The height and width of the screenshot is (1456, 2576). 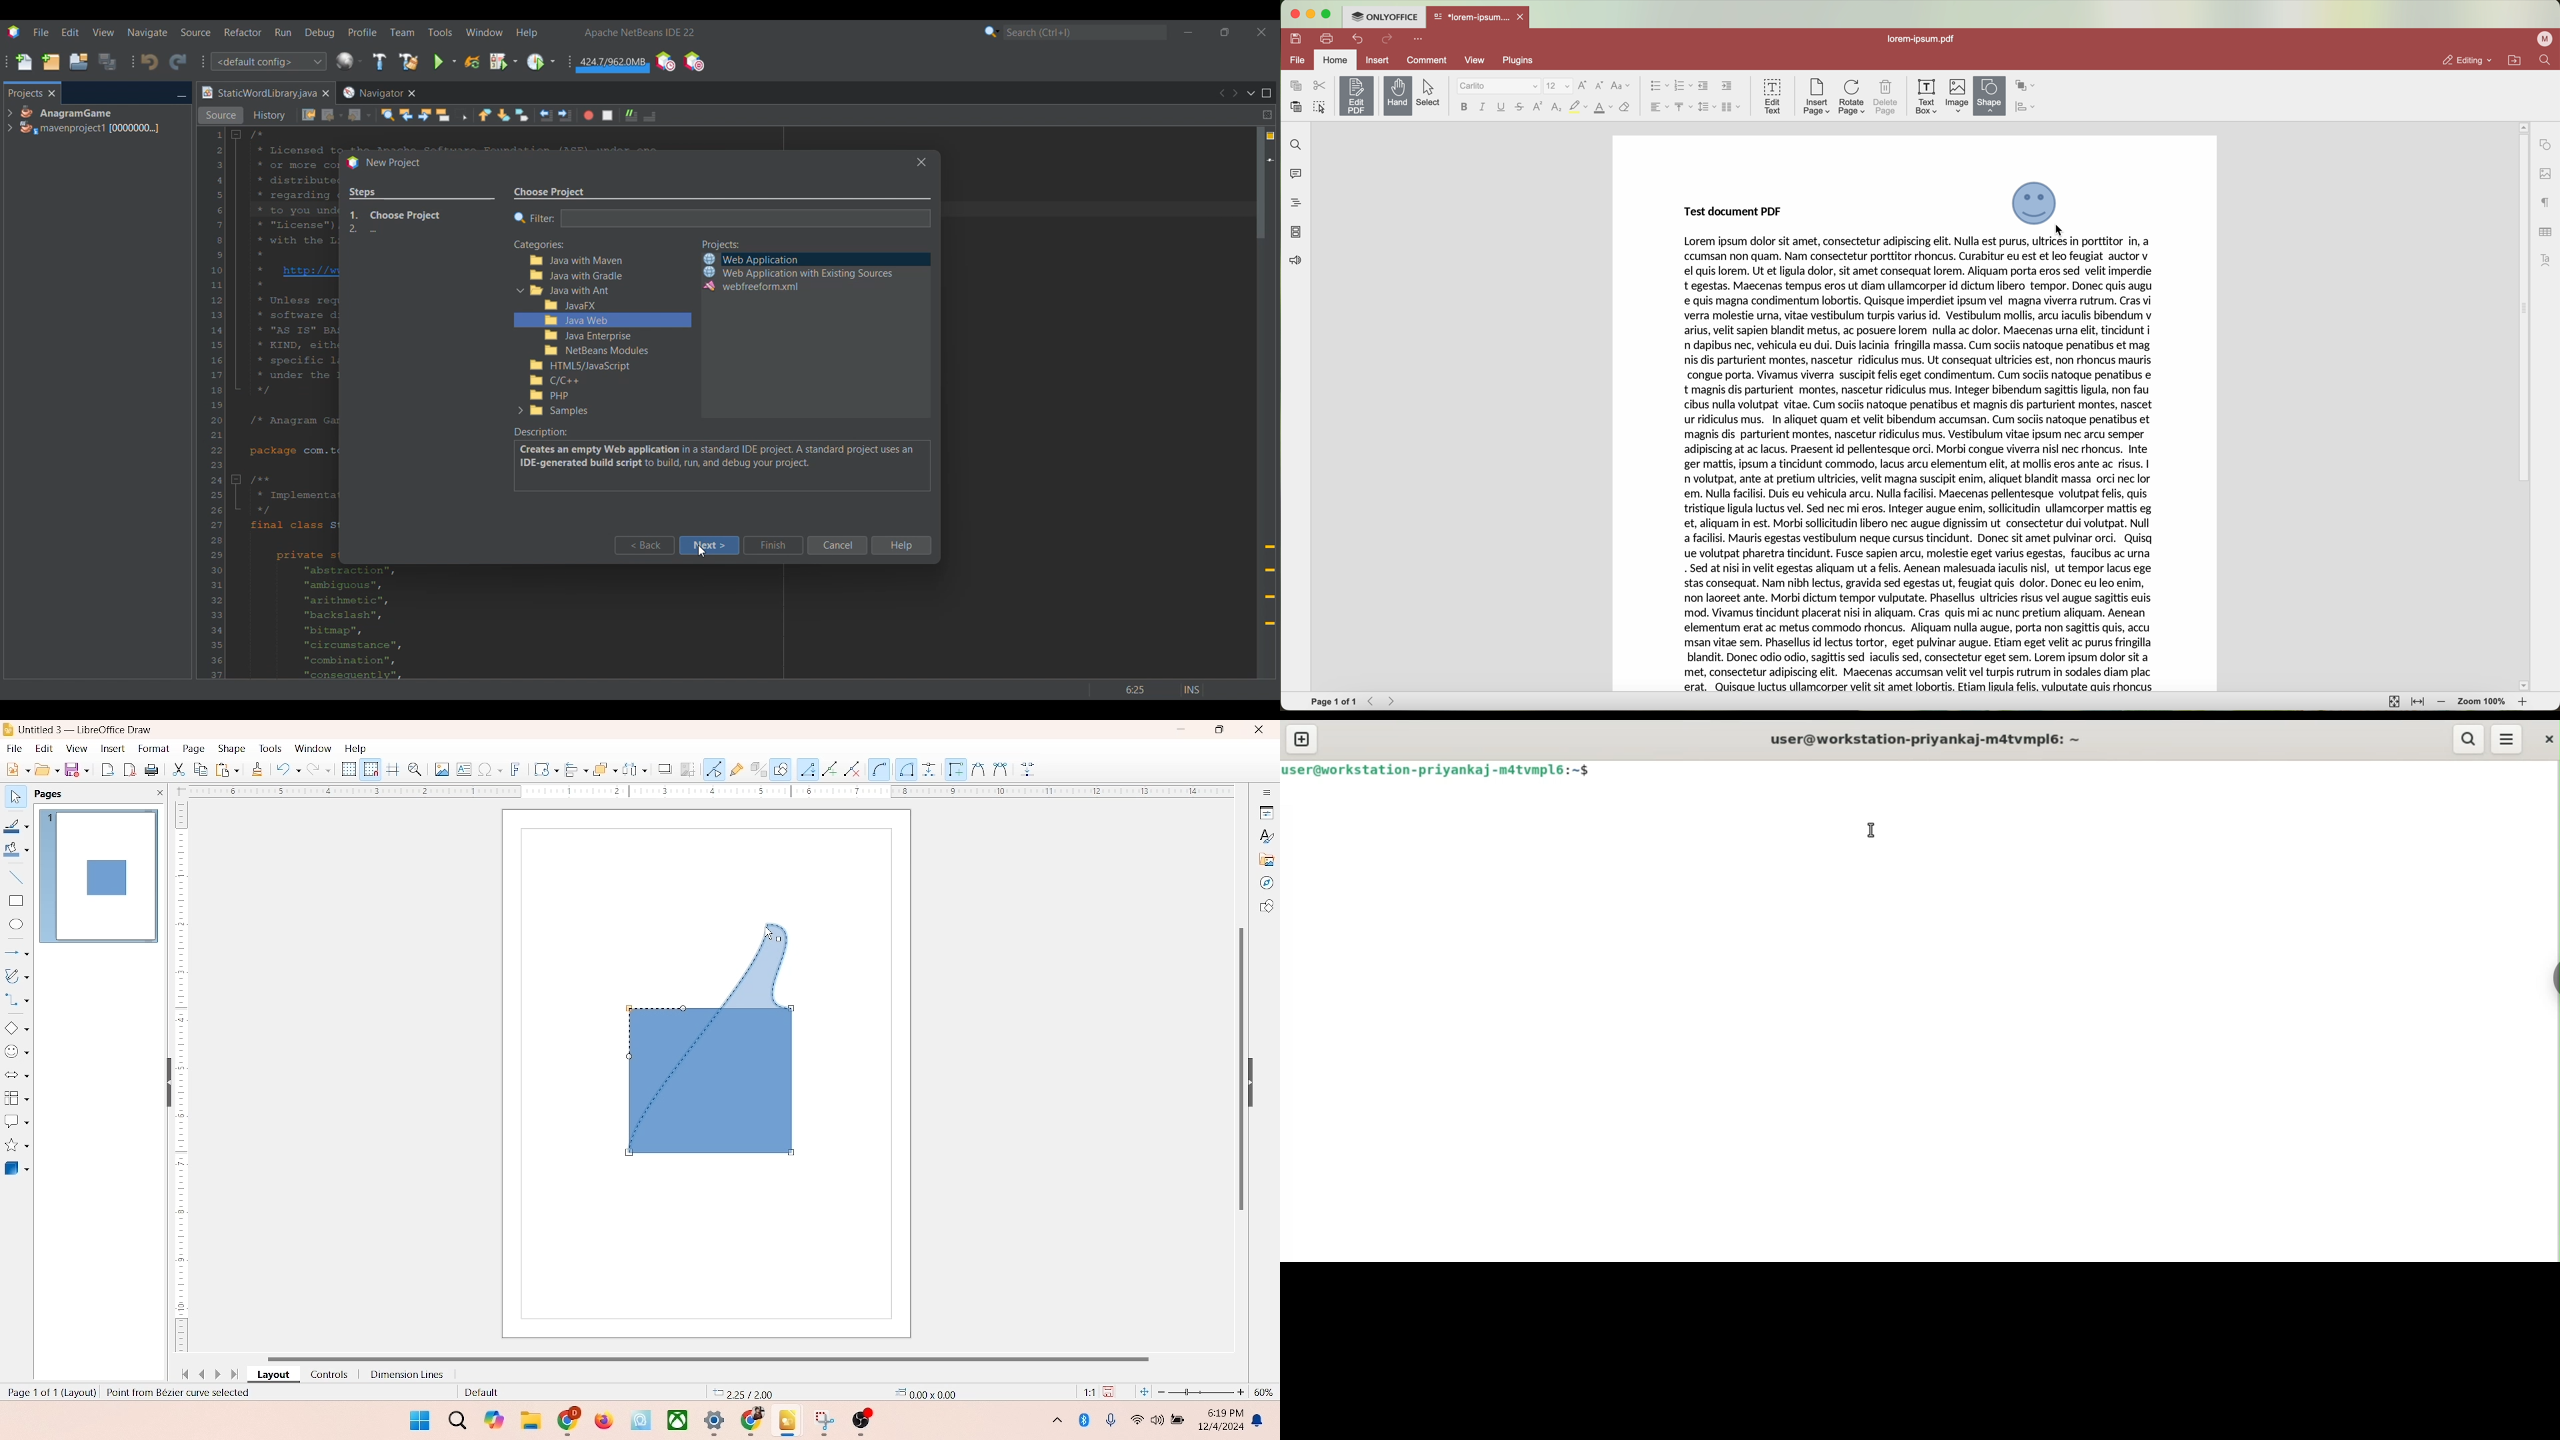 What do you see at coordinates (87, 728) in the screenshot?
I see `title` at bounding box center [87, 728].